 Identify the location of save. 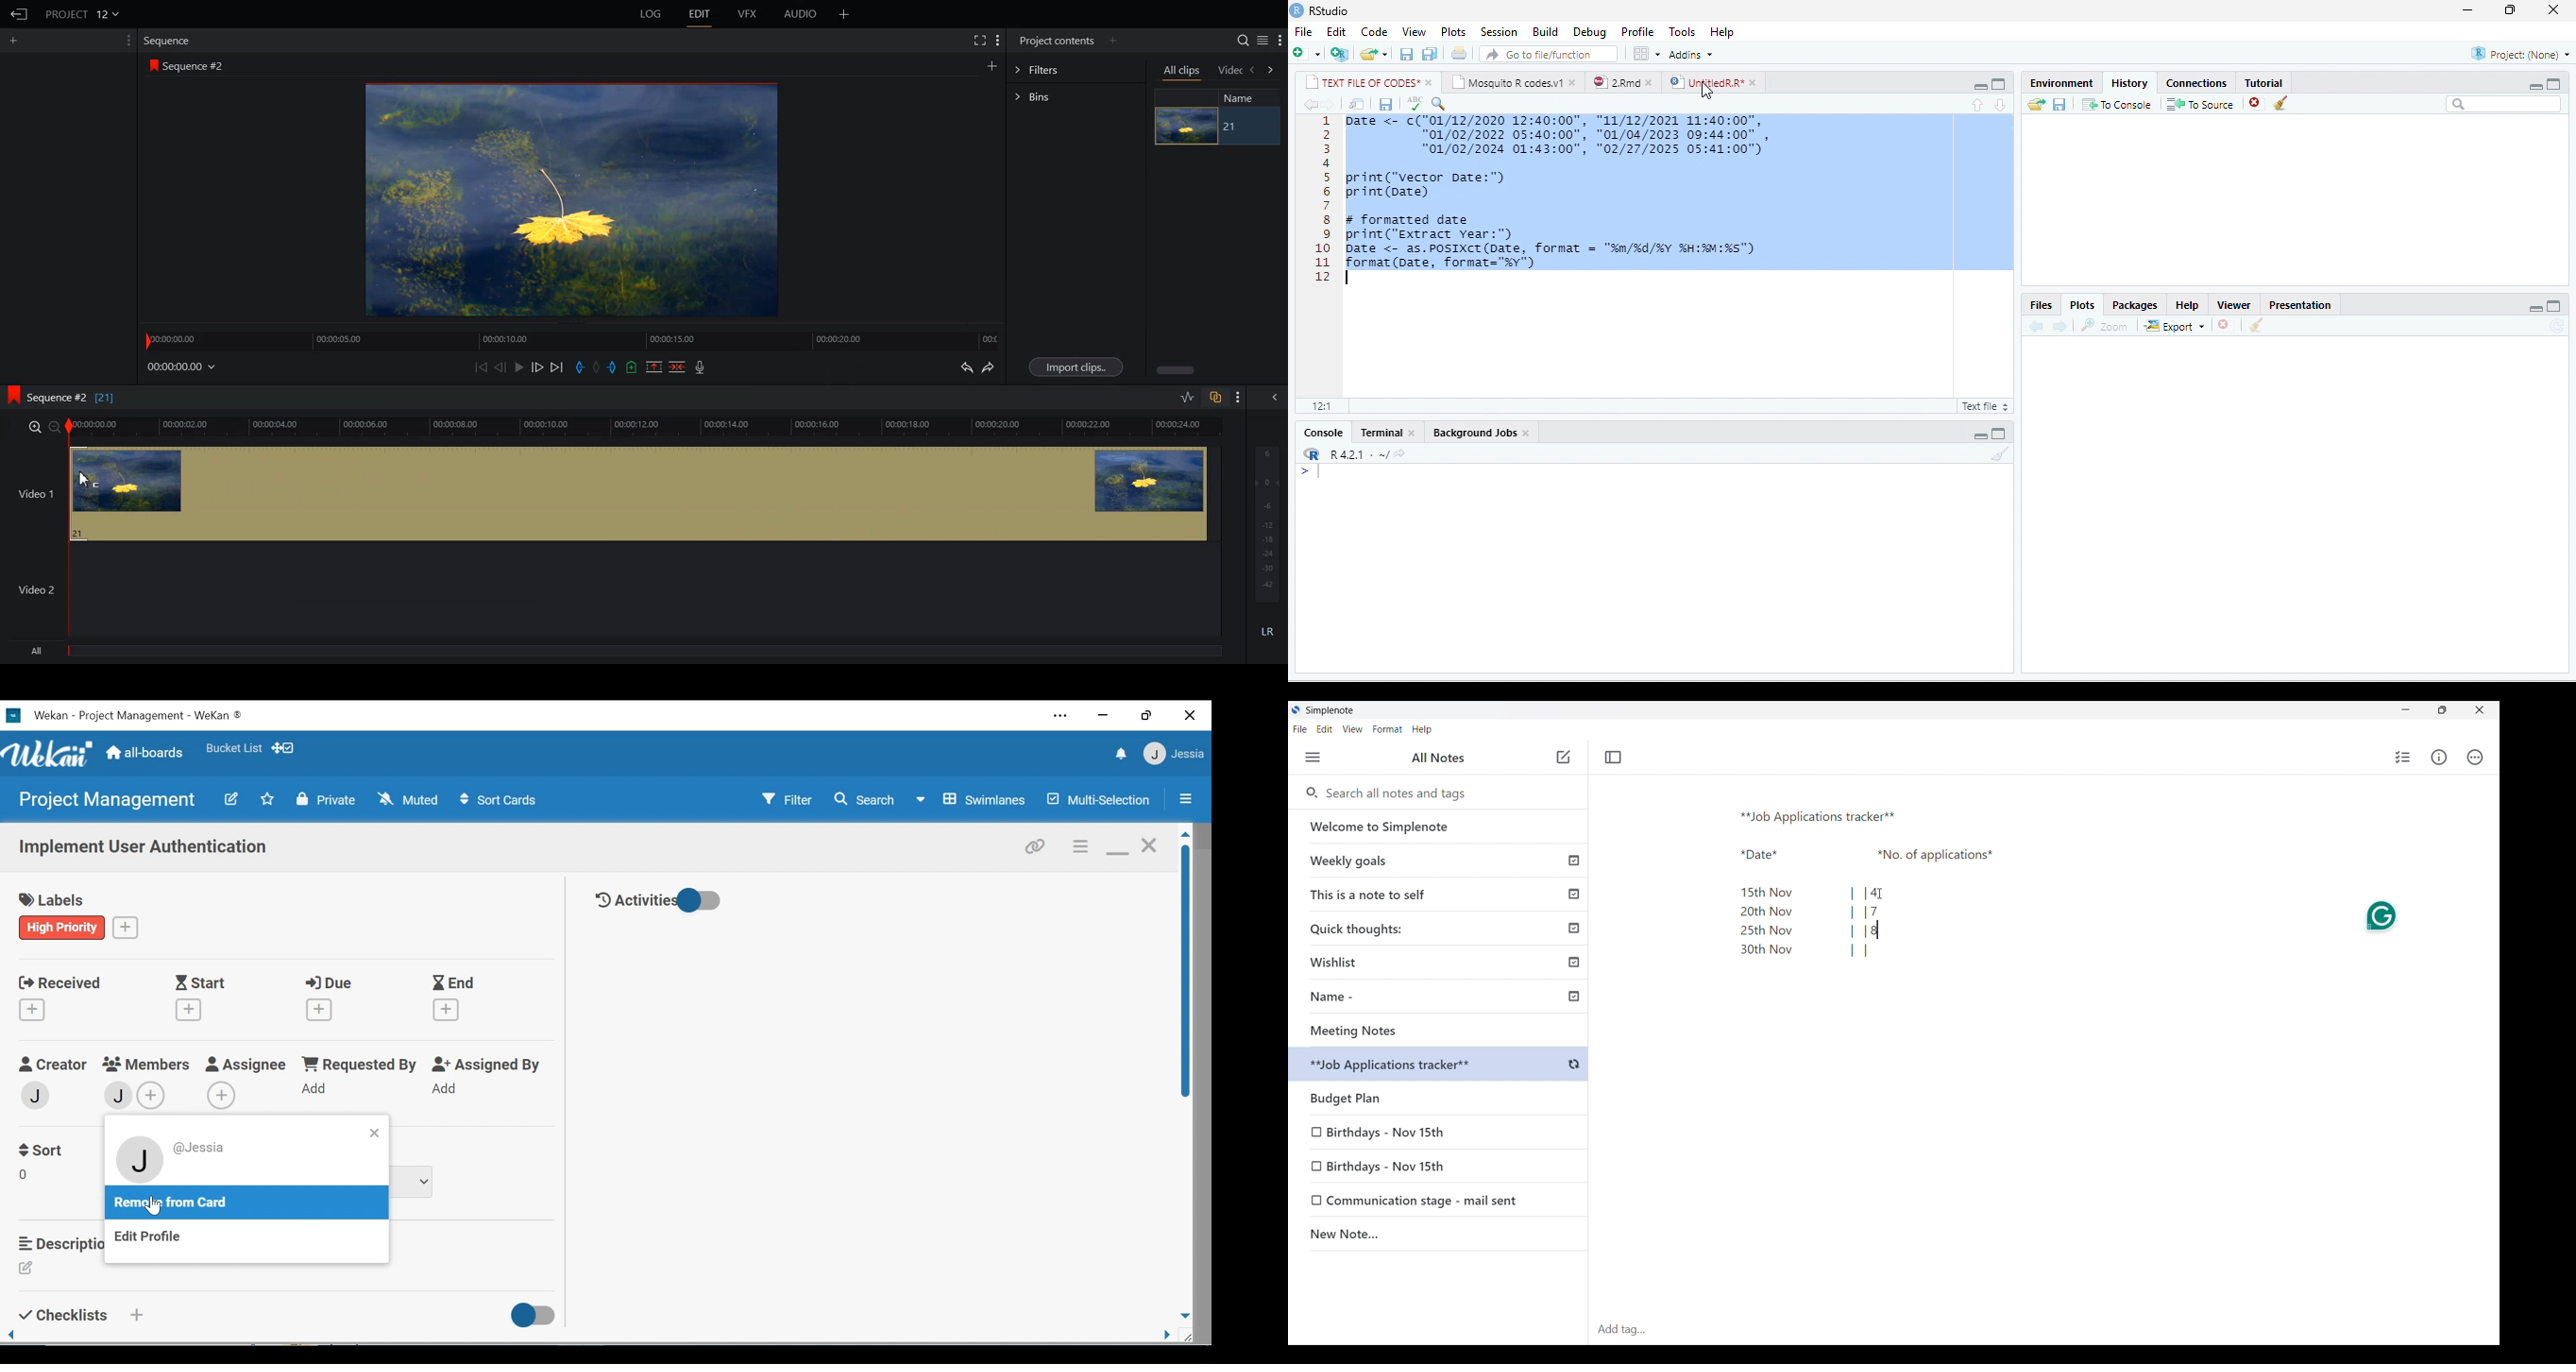
(2059, 104).